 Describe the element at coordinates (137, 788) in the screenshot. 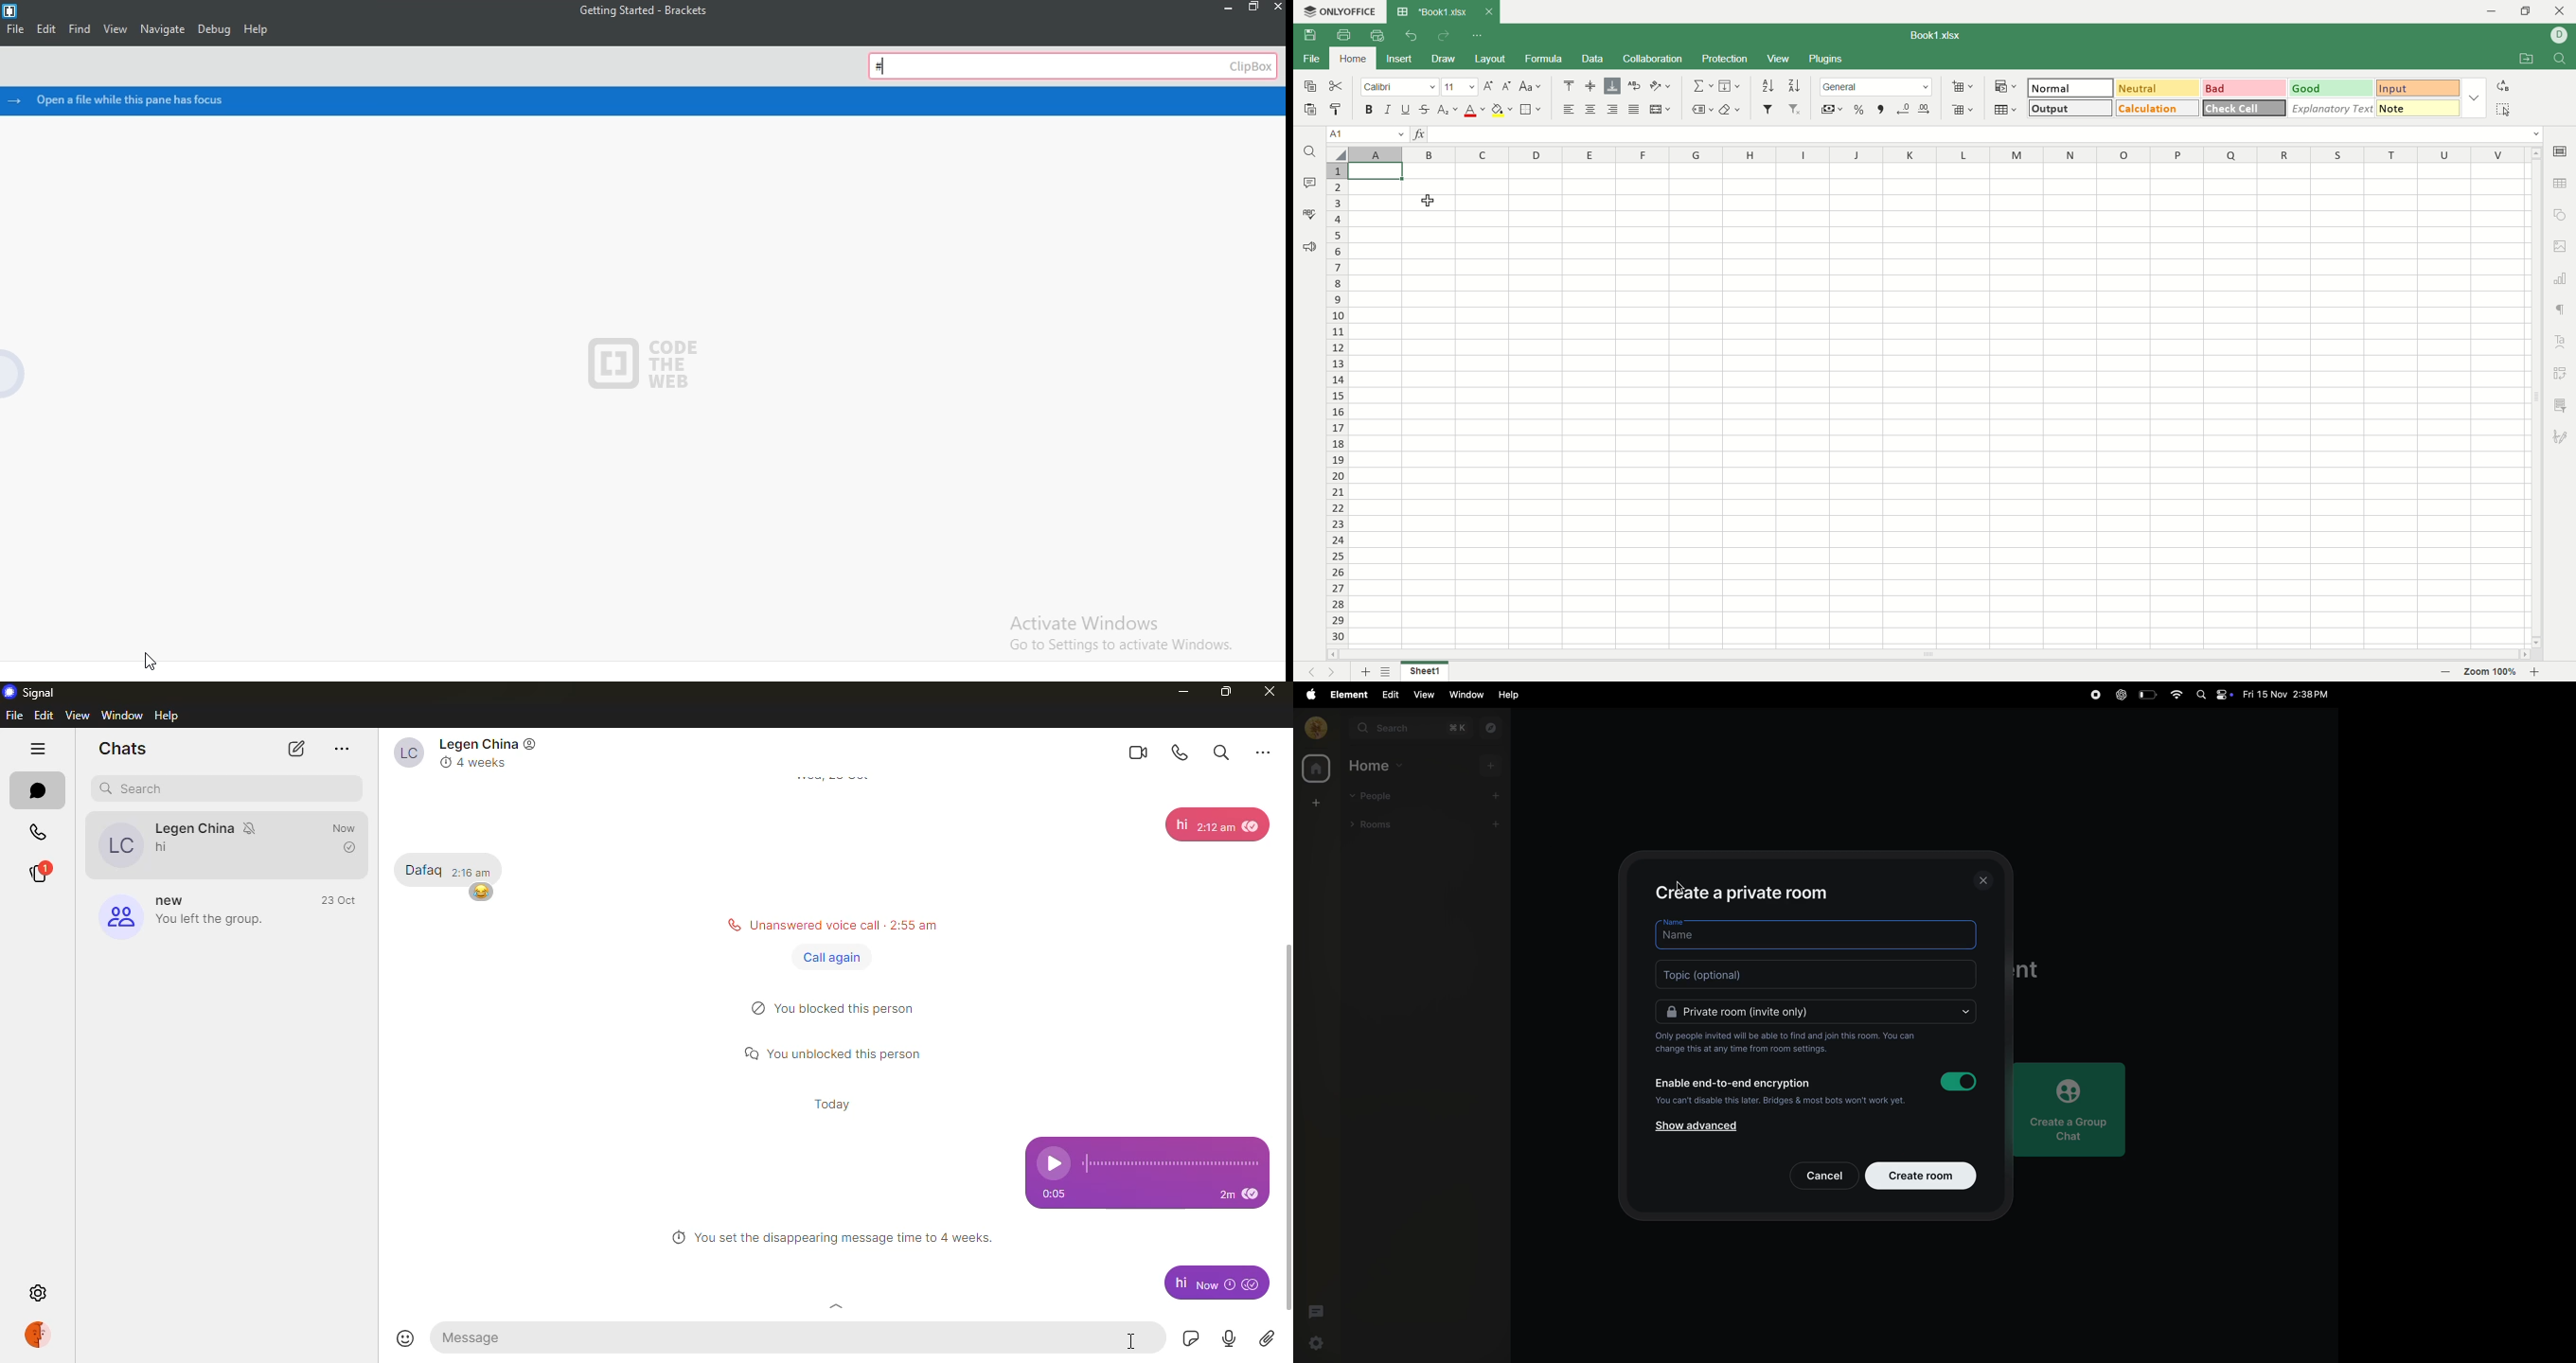

I see `search` at that location.